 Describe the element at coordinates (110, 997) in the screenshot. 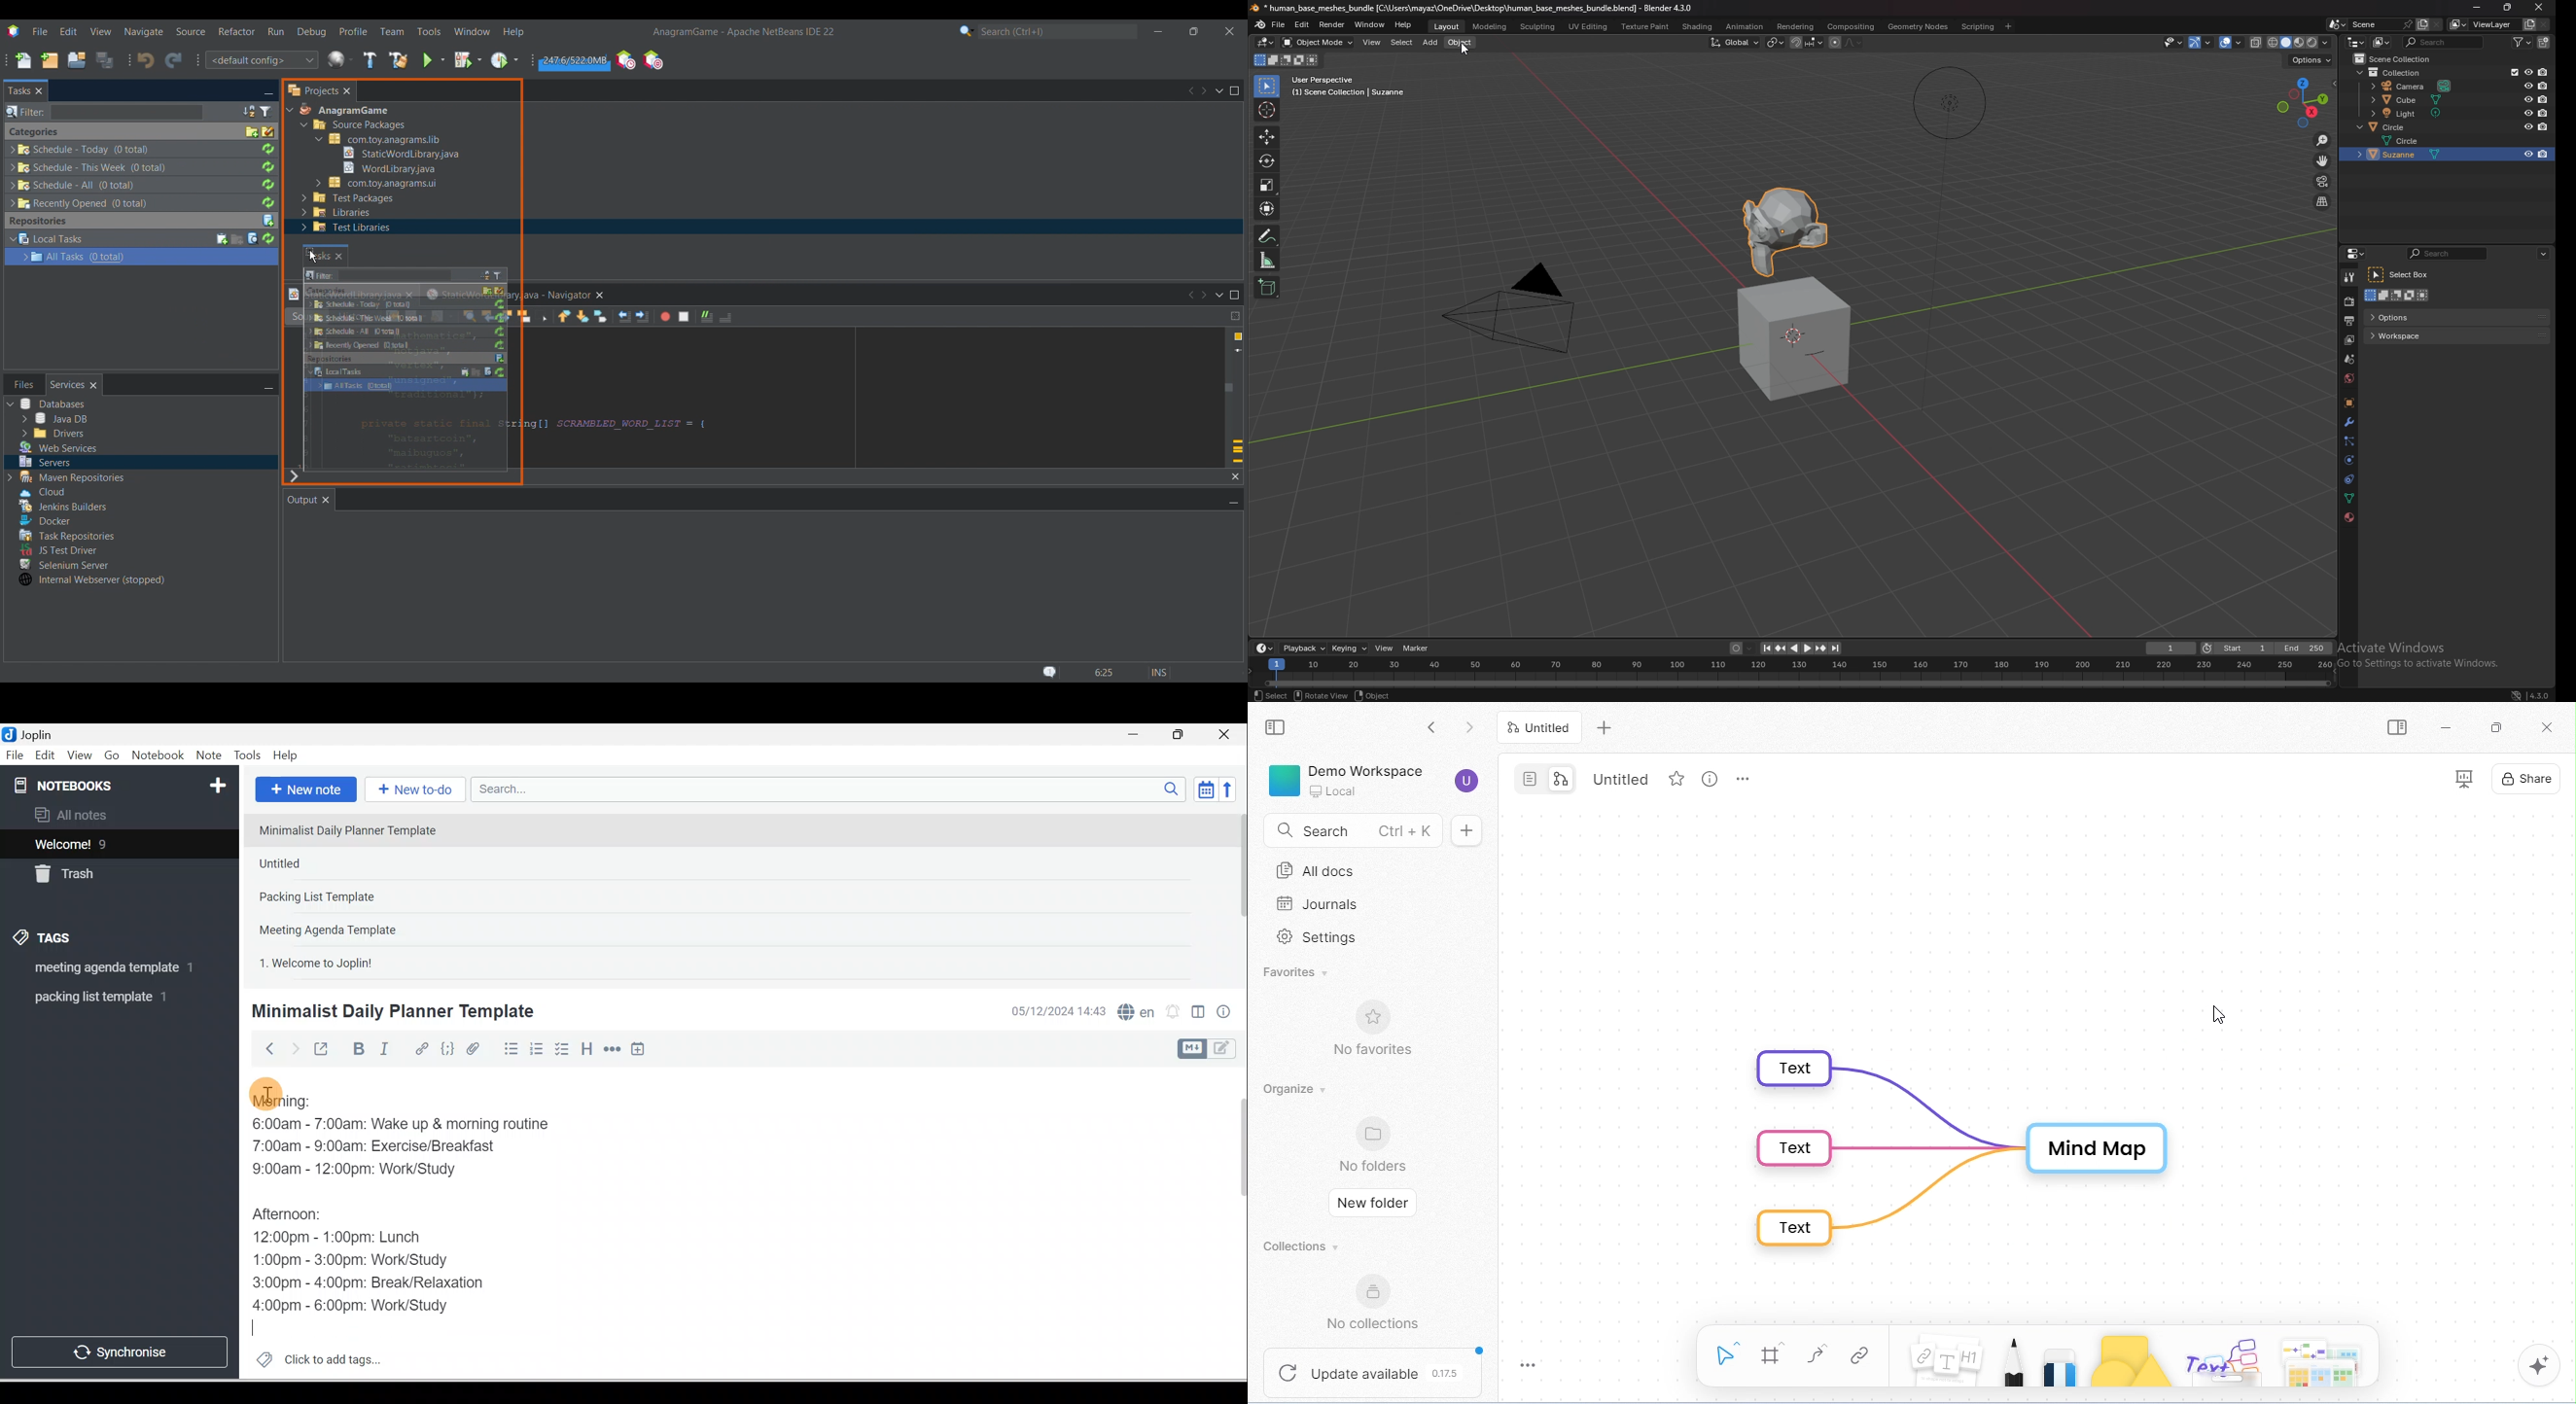

I see `Tag 2` at that location.